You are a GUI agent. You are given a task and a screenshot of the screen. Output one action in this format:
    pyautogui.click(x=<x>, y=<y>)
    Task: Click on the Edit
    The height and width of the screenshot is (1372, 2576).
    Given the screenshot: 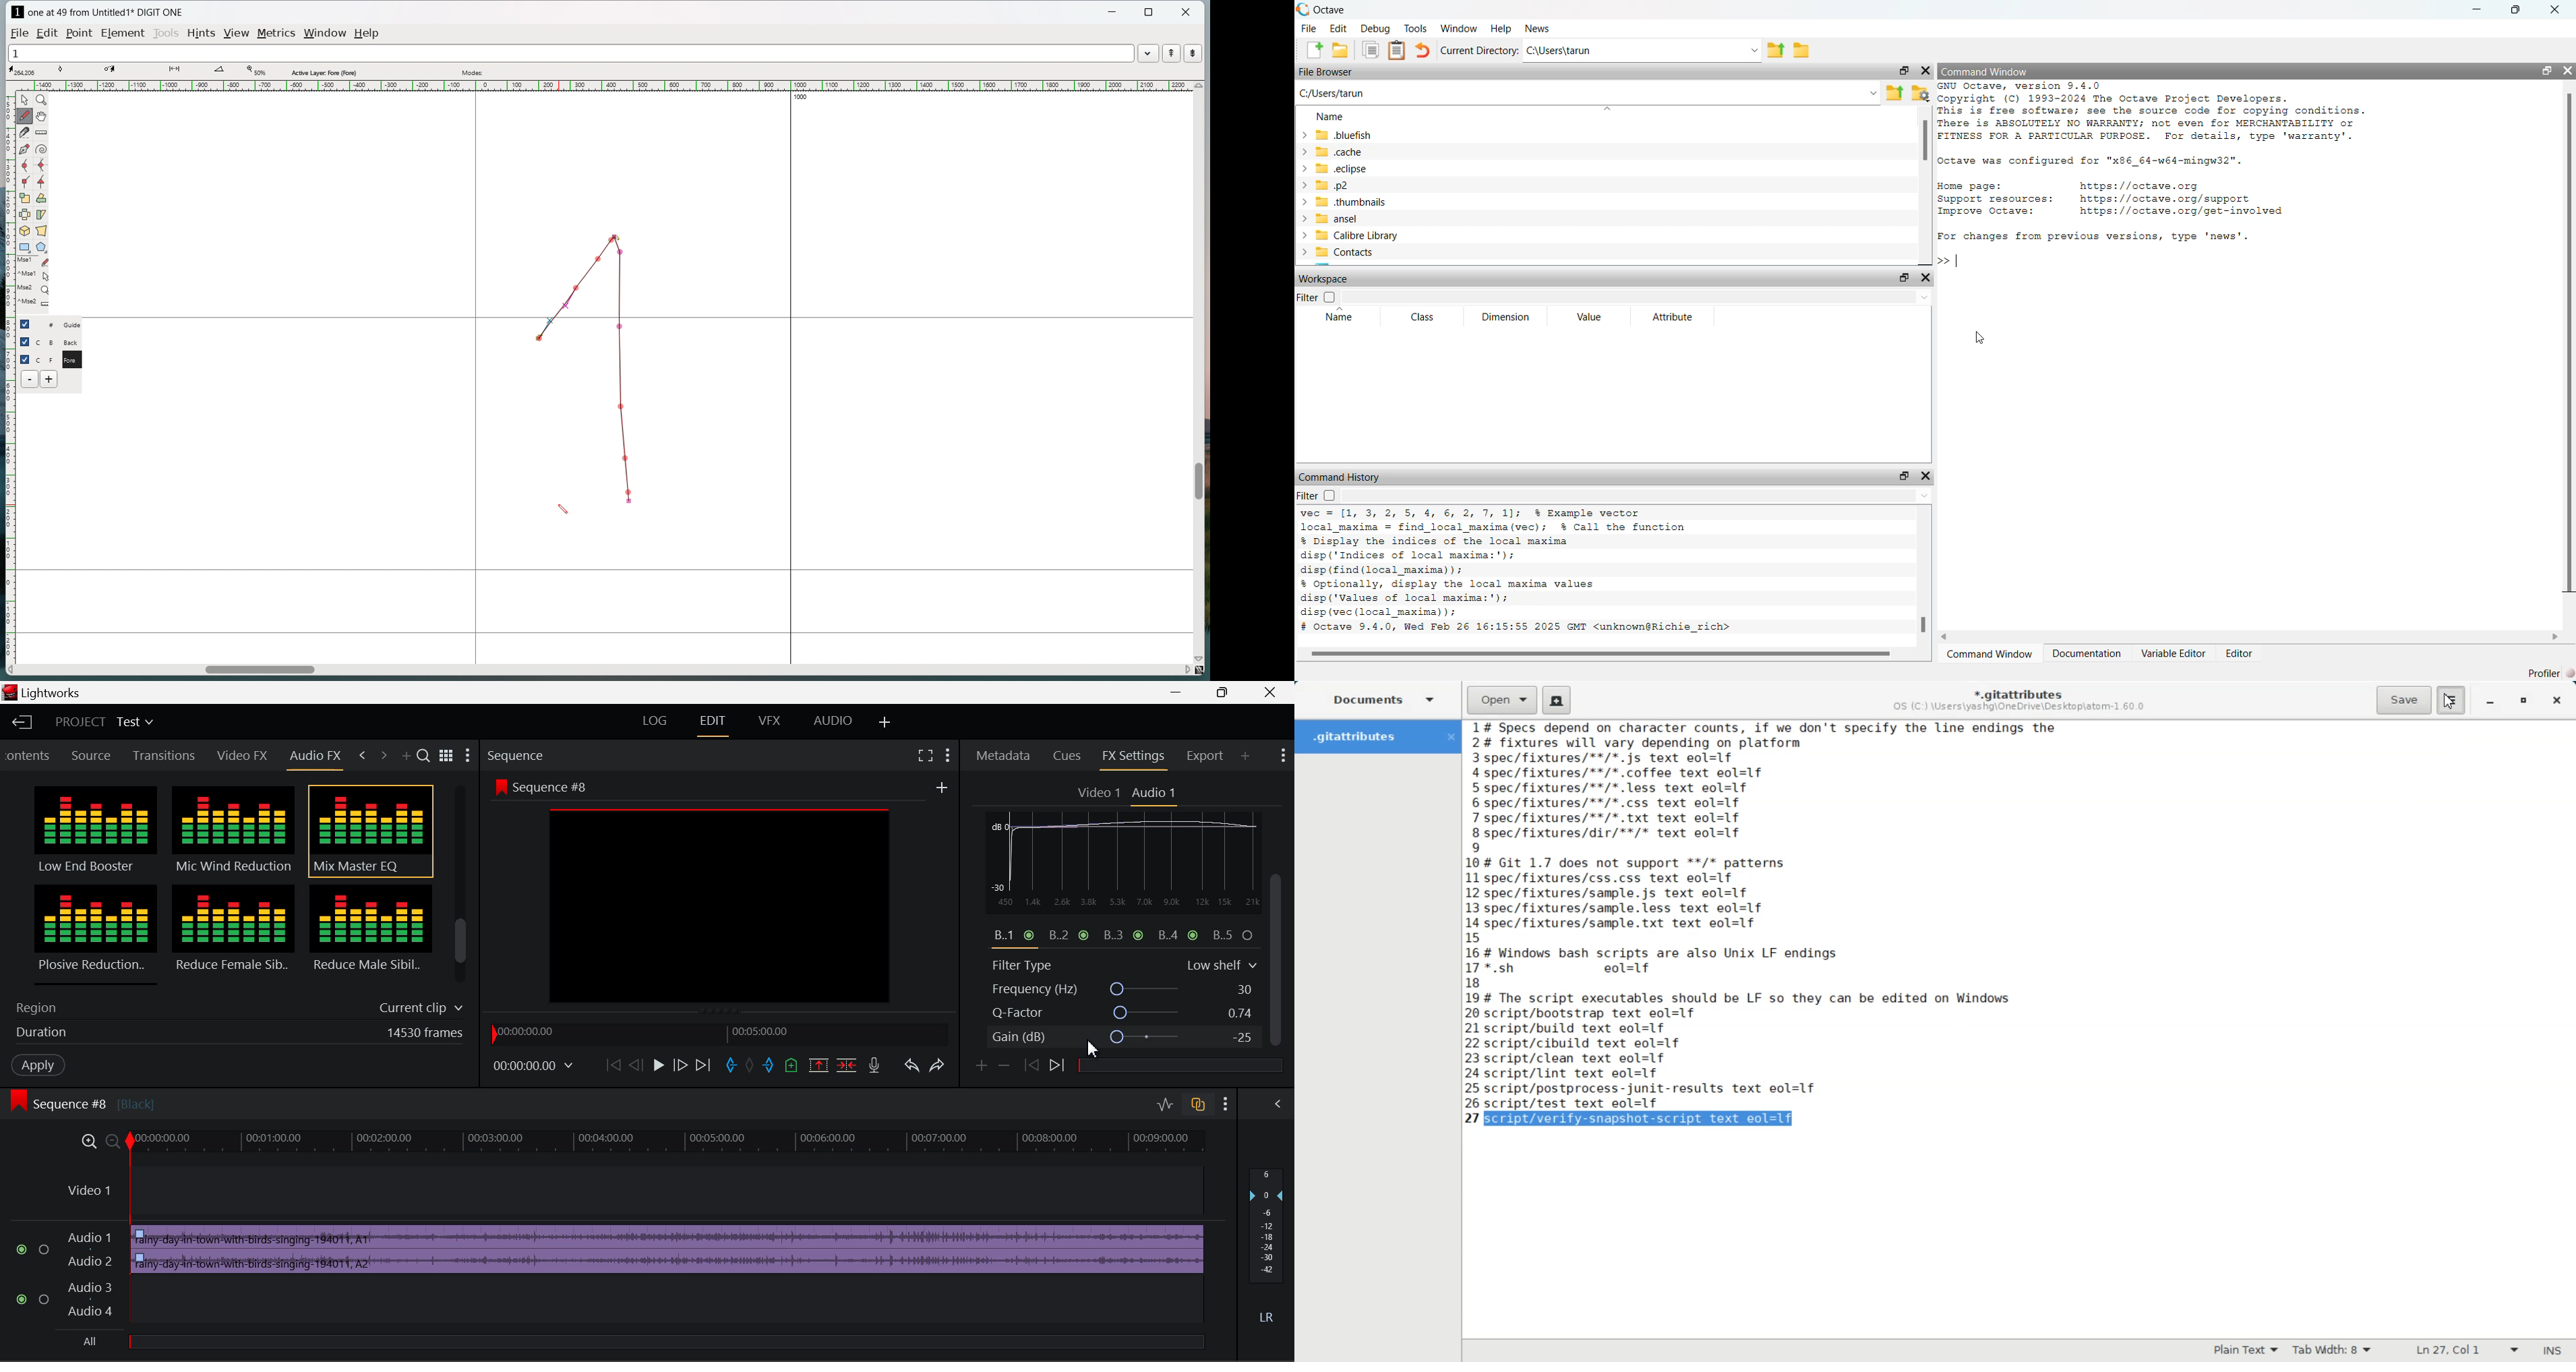 What is the action you would take?
    pyautogui.click(x=1338, y=27)
    